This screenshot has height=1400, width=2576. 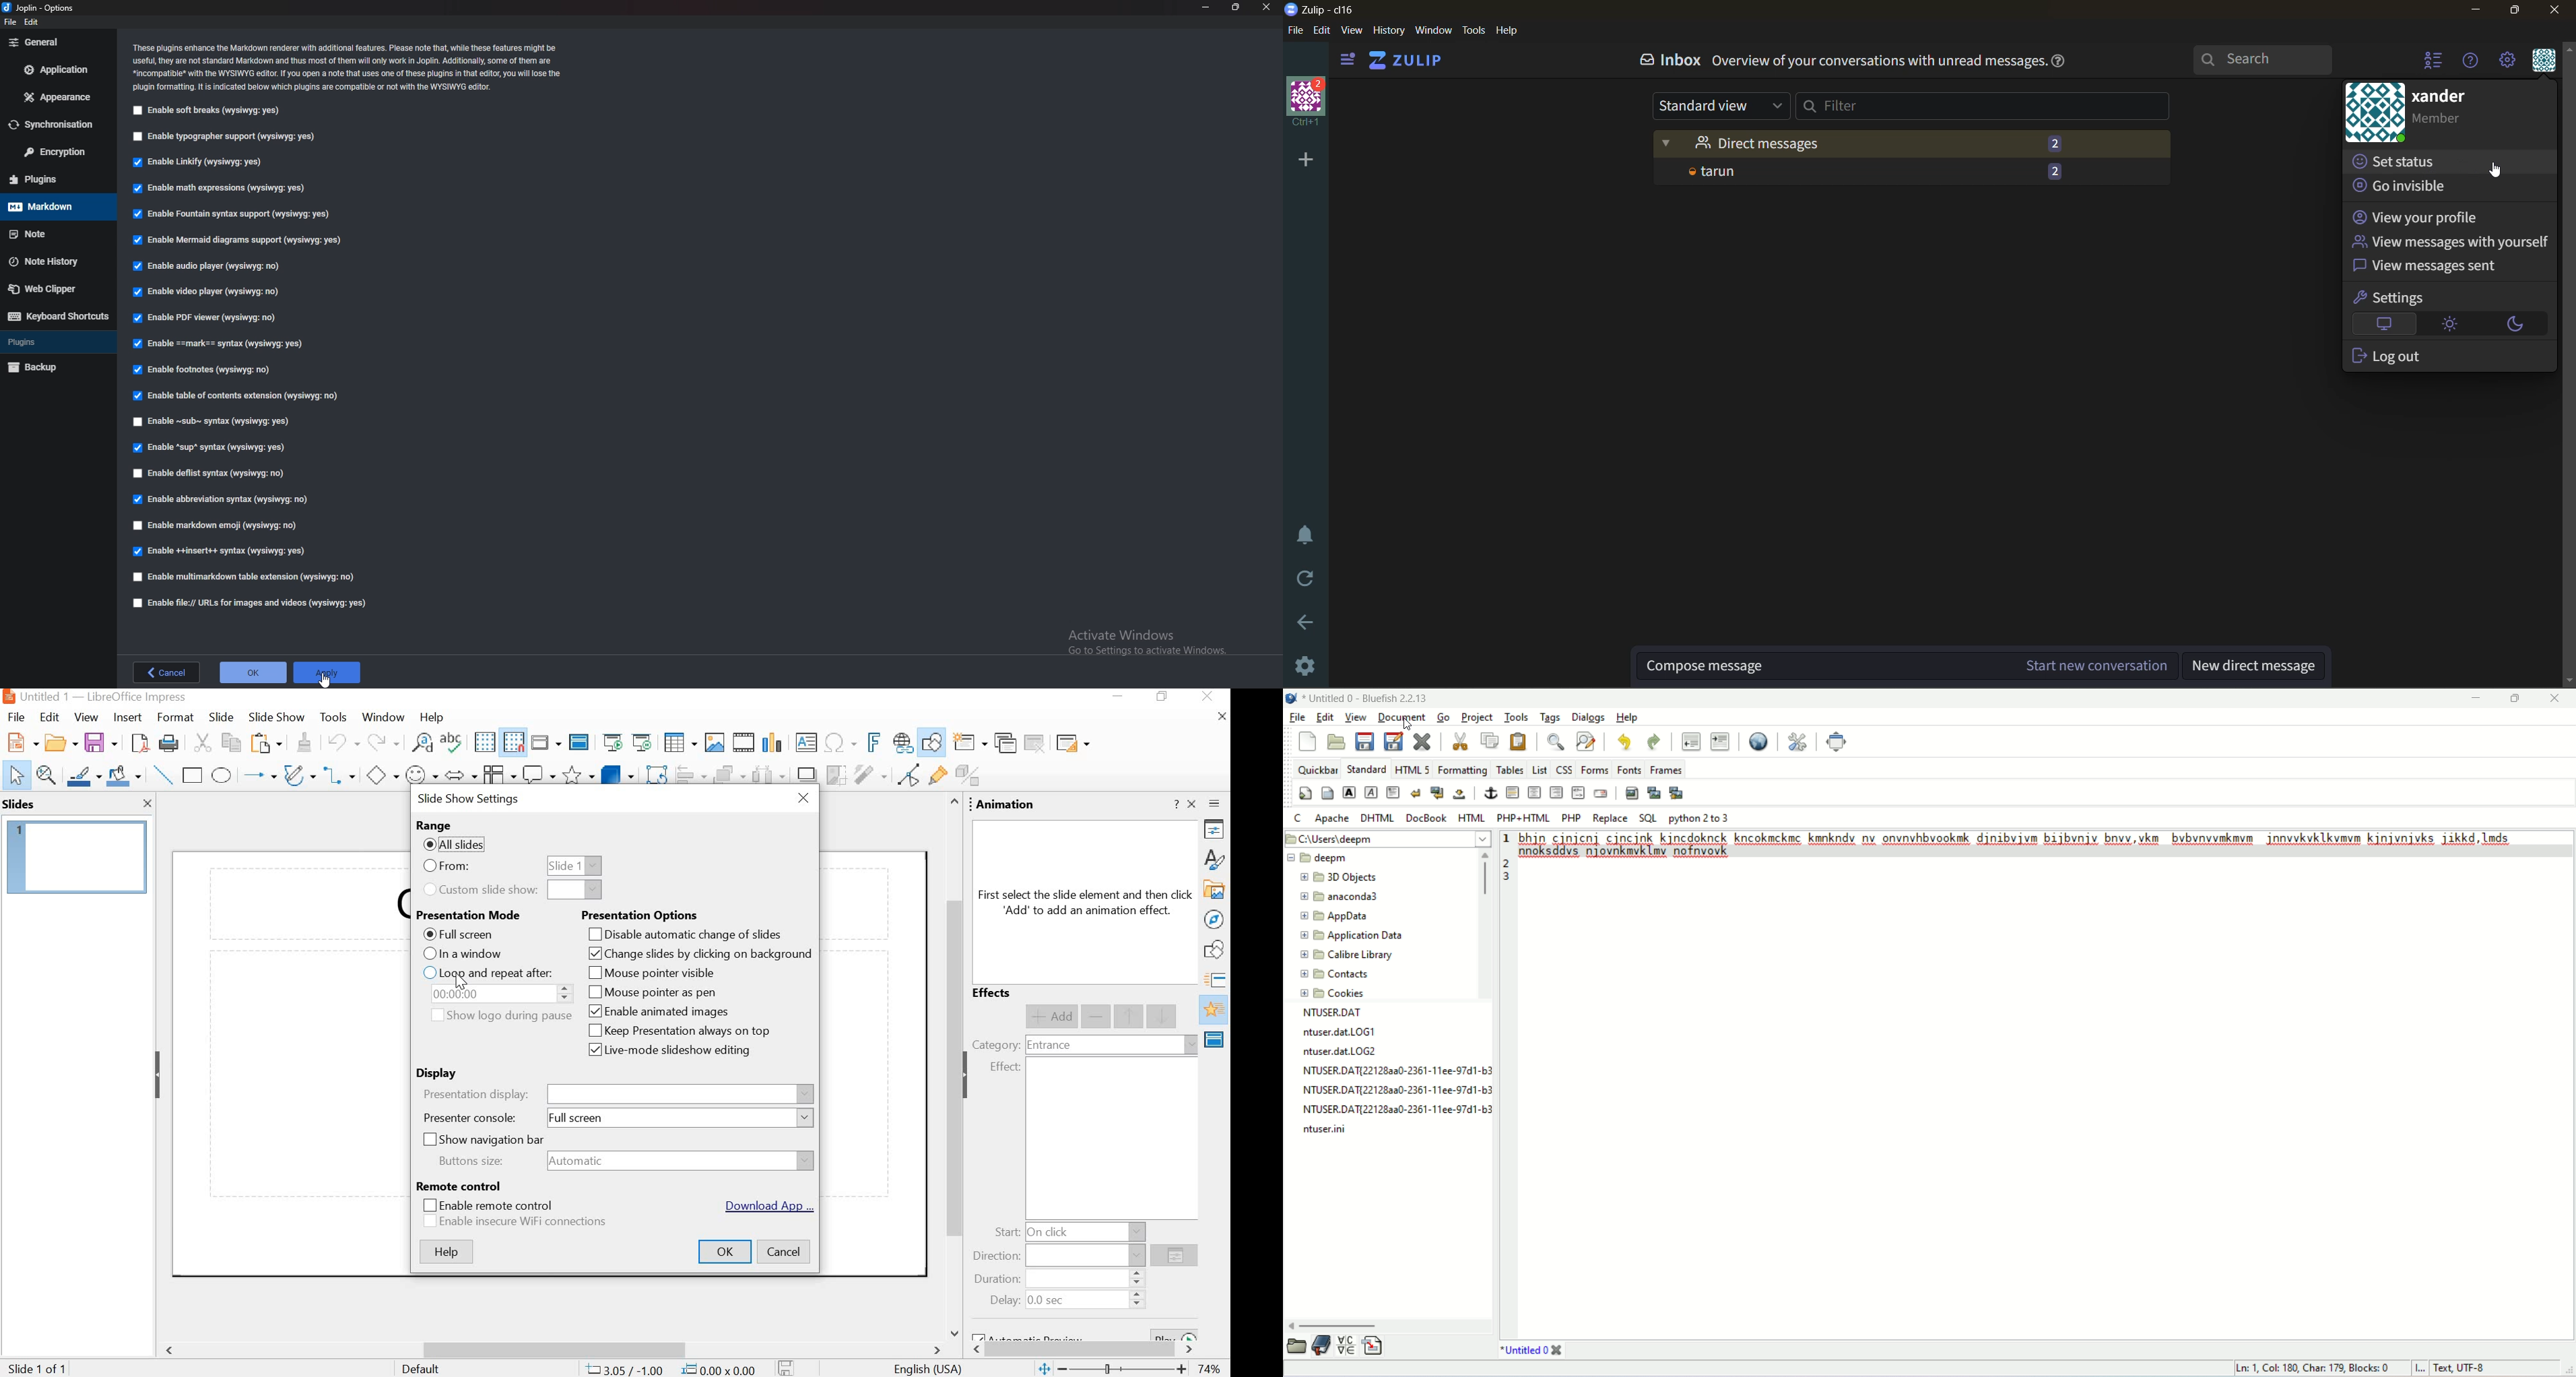 What do you see at coordinates (39, 7) in the screenshot?
I see `options` at bounding box center [39, 7].